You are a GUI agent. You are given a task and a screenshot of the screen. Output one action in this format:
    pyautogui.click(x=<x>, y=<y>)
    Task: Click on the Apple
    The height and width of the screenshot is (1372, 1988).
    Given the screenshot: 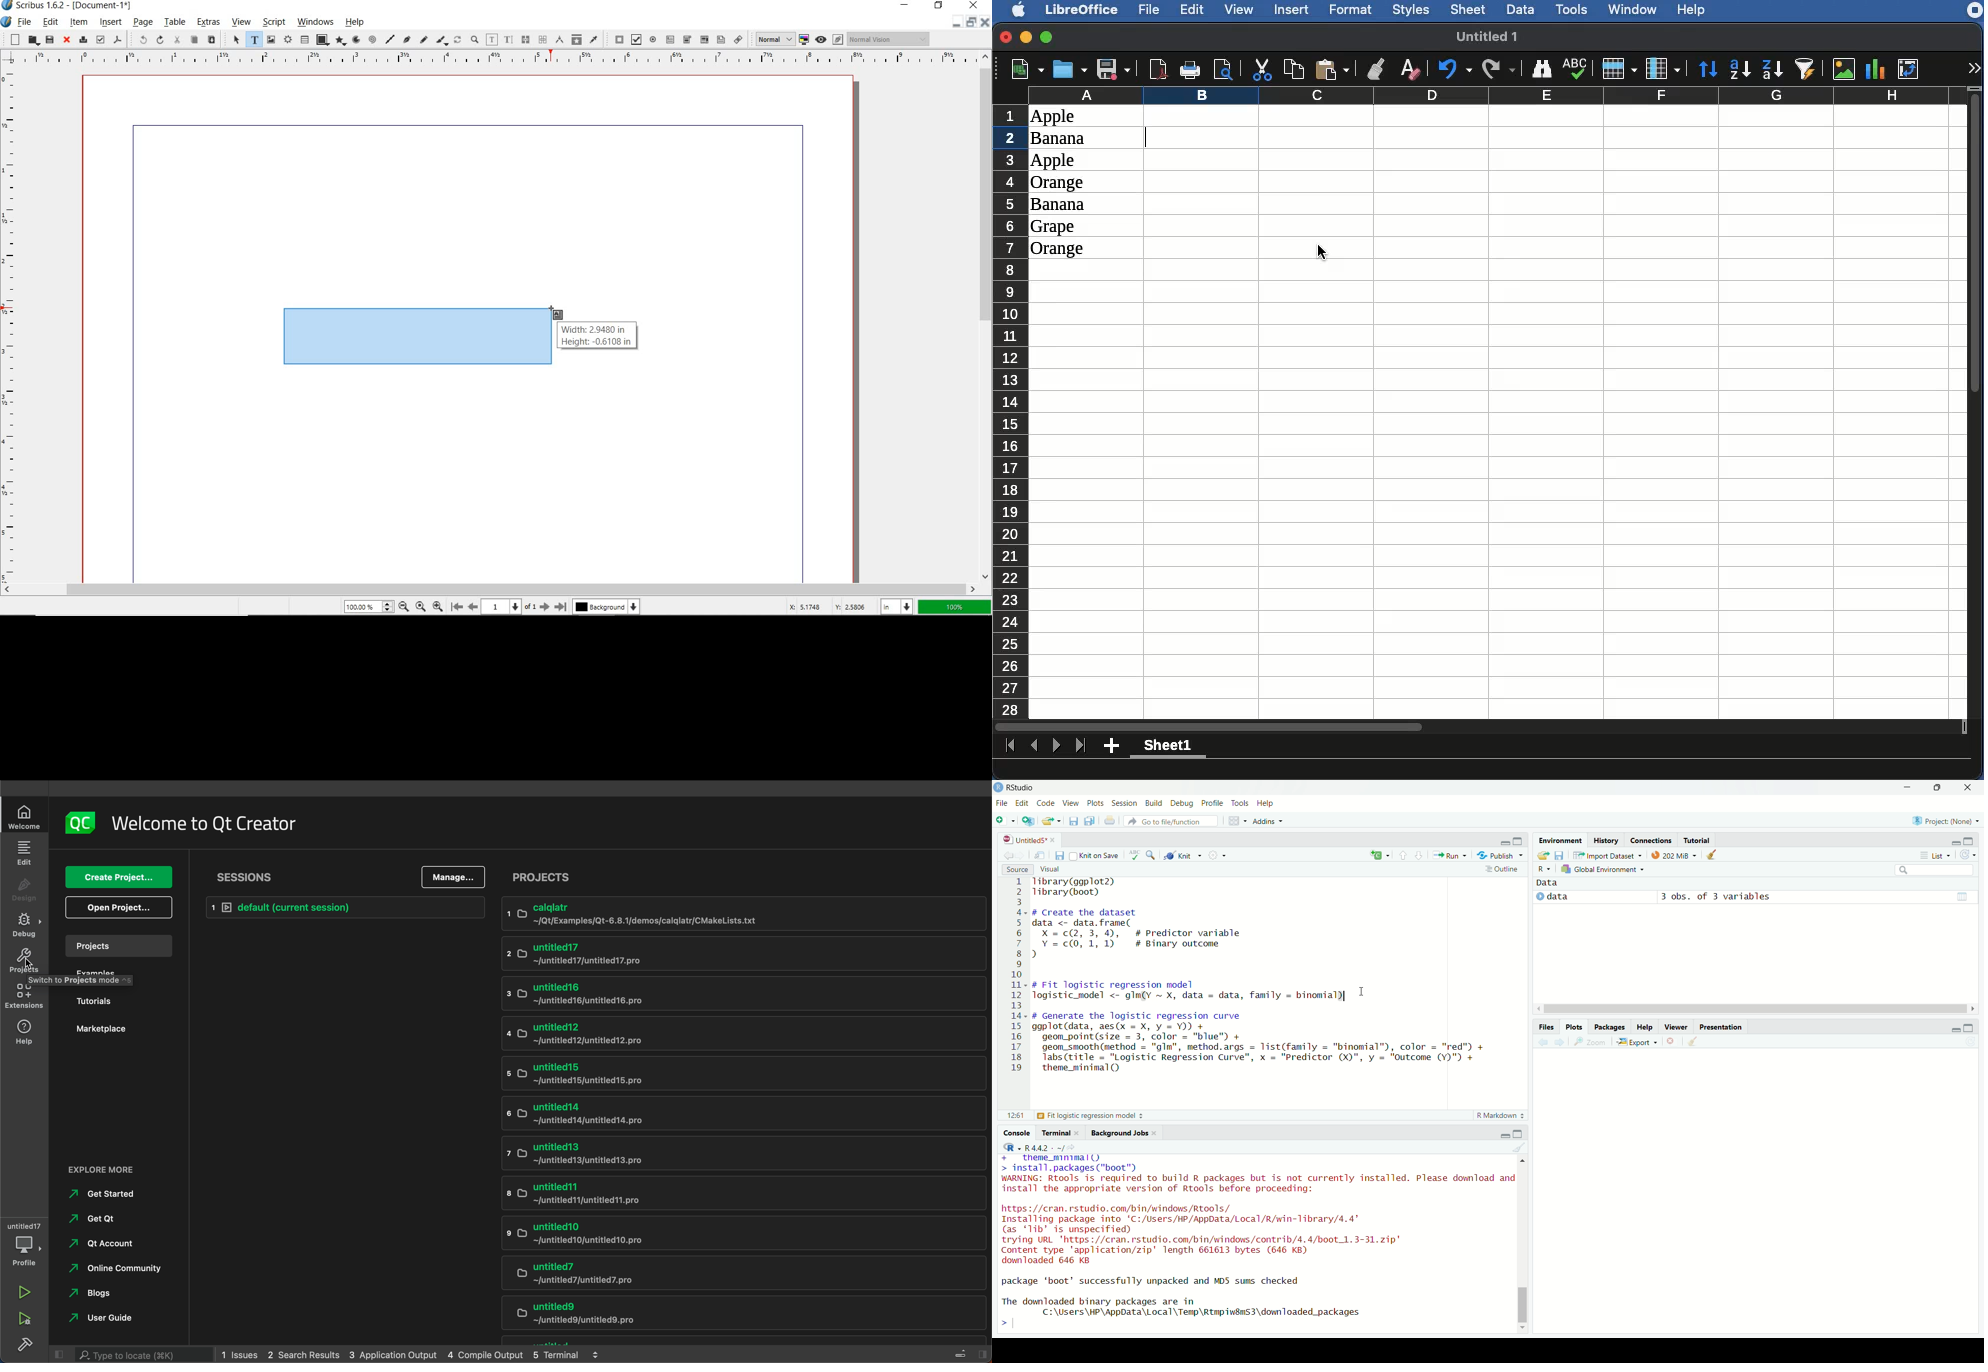 What is the action you would take?
    pyautogui.click(x=1053, y=117)
    